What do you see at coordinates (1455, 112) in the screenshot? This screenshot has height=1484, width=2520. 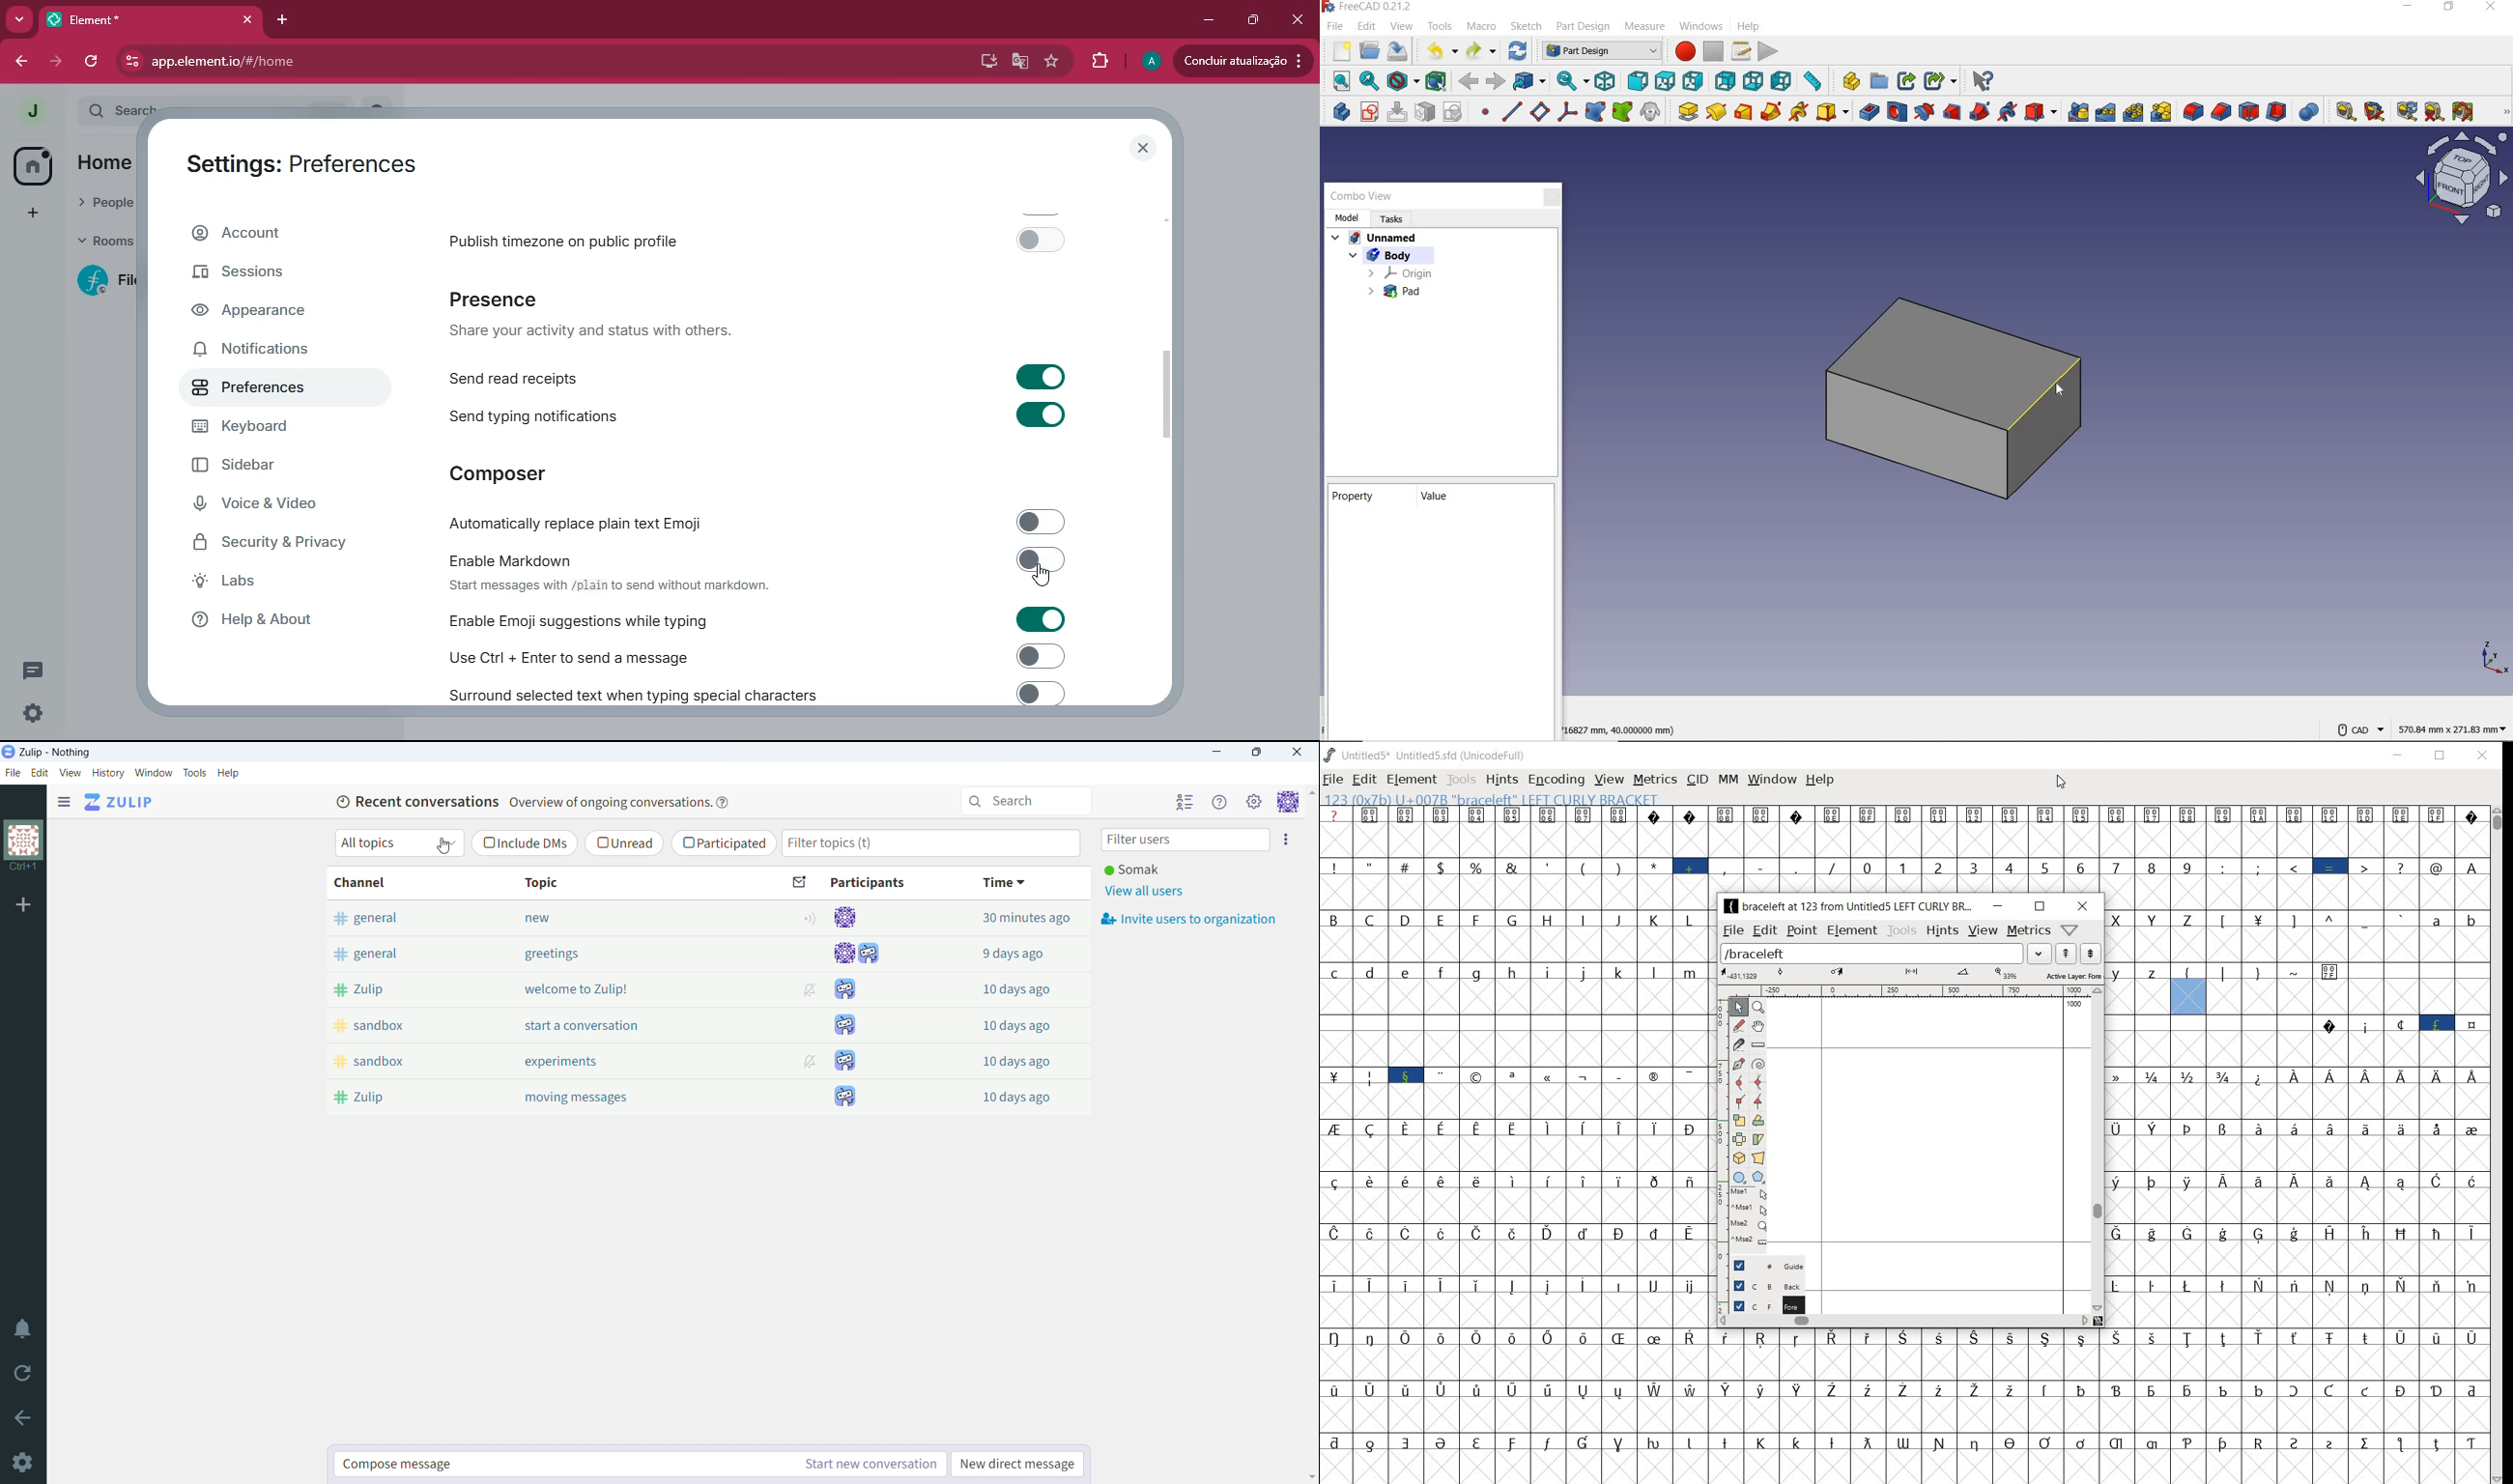 I see `validate sketch` at bounding box center [1455, 112].